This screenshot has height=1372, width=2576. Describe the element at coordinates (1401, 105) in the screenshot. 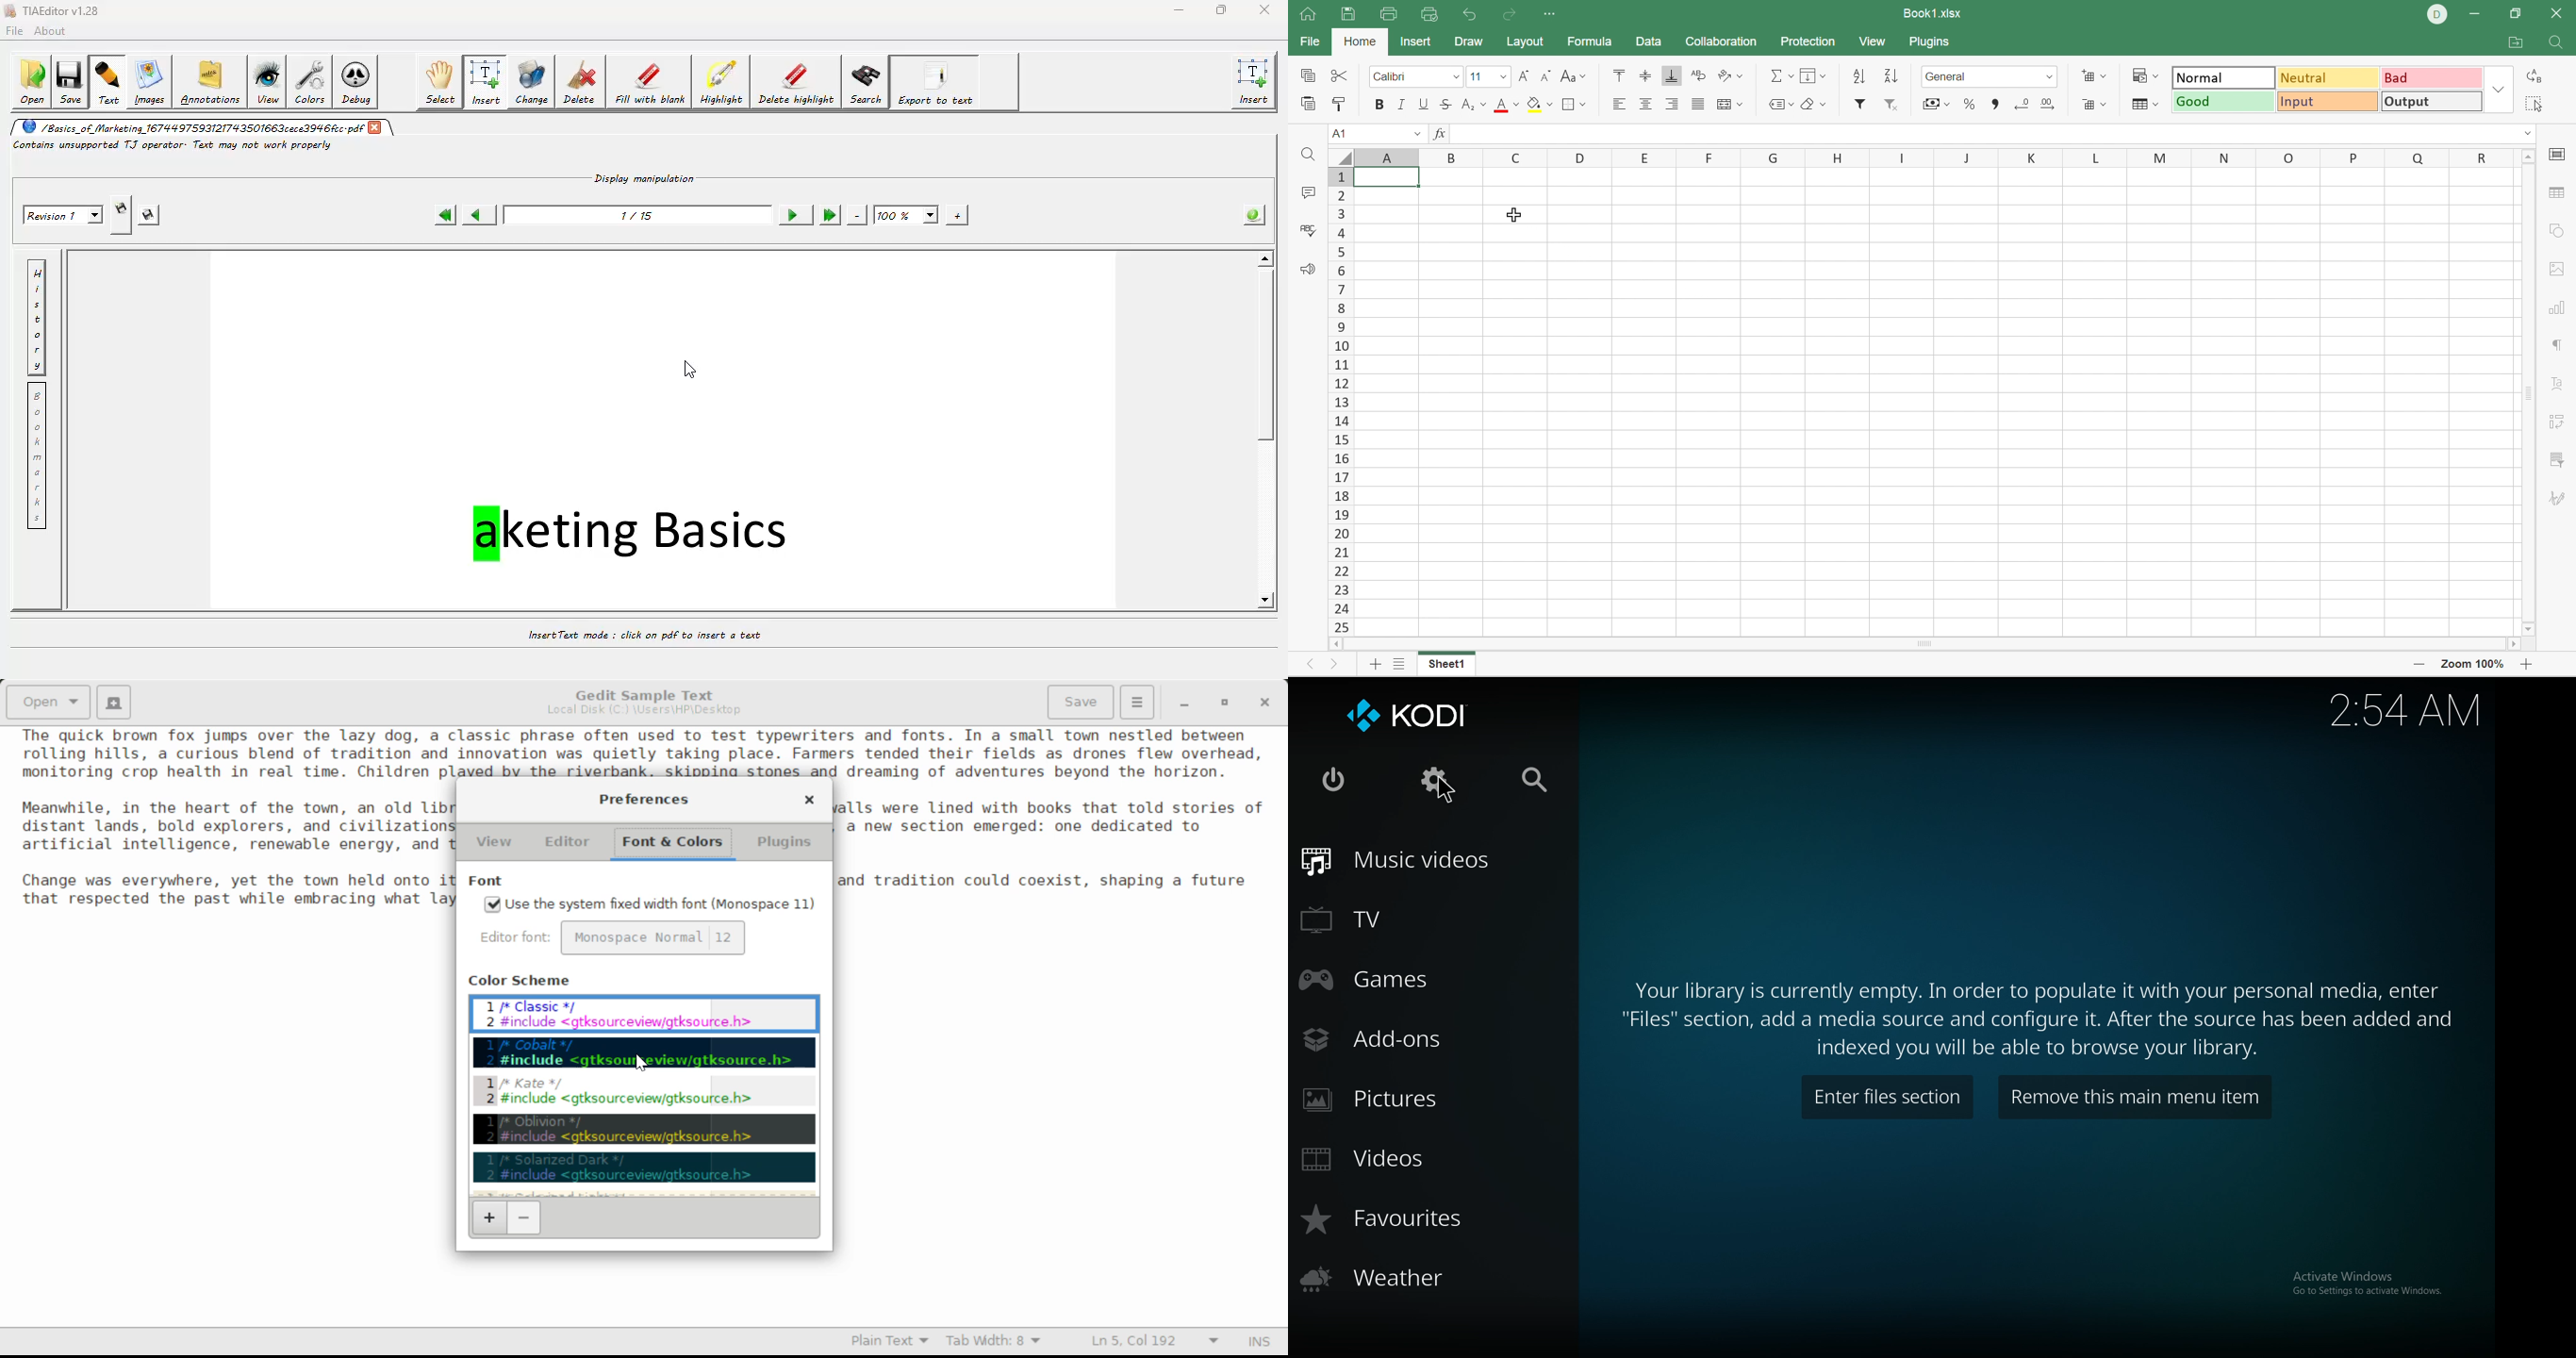

I see `Italic` at that location.